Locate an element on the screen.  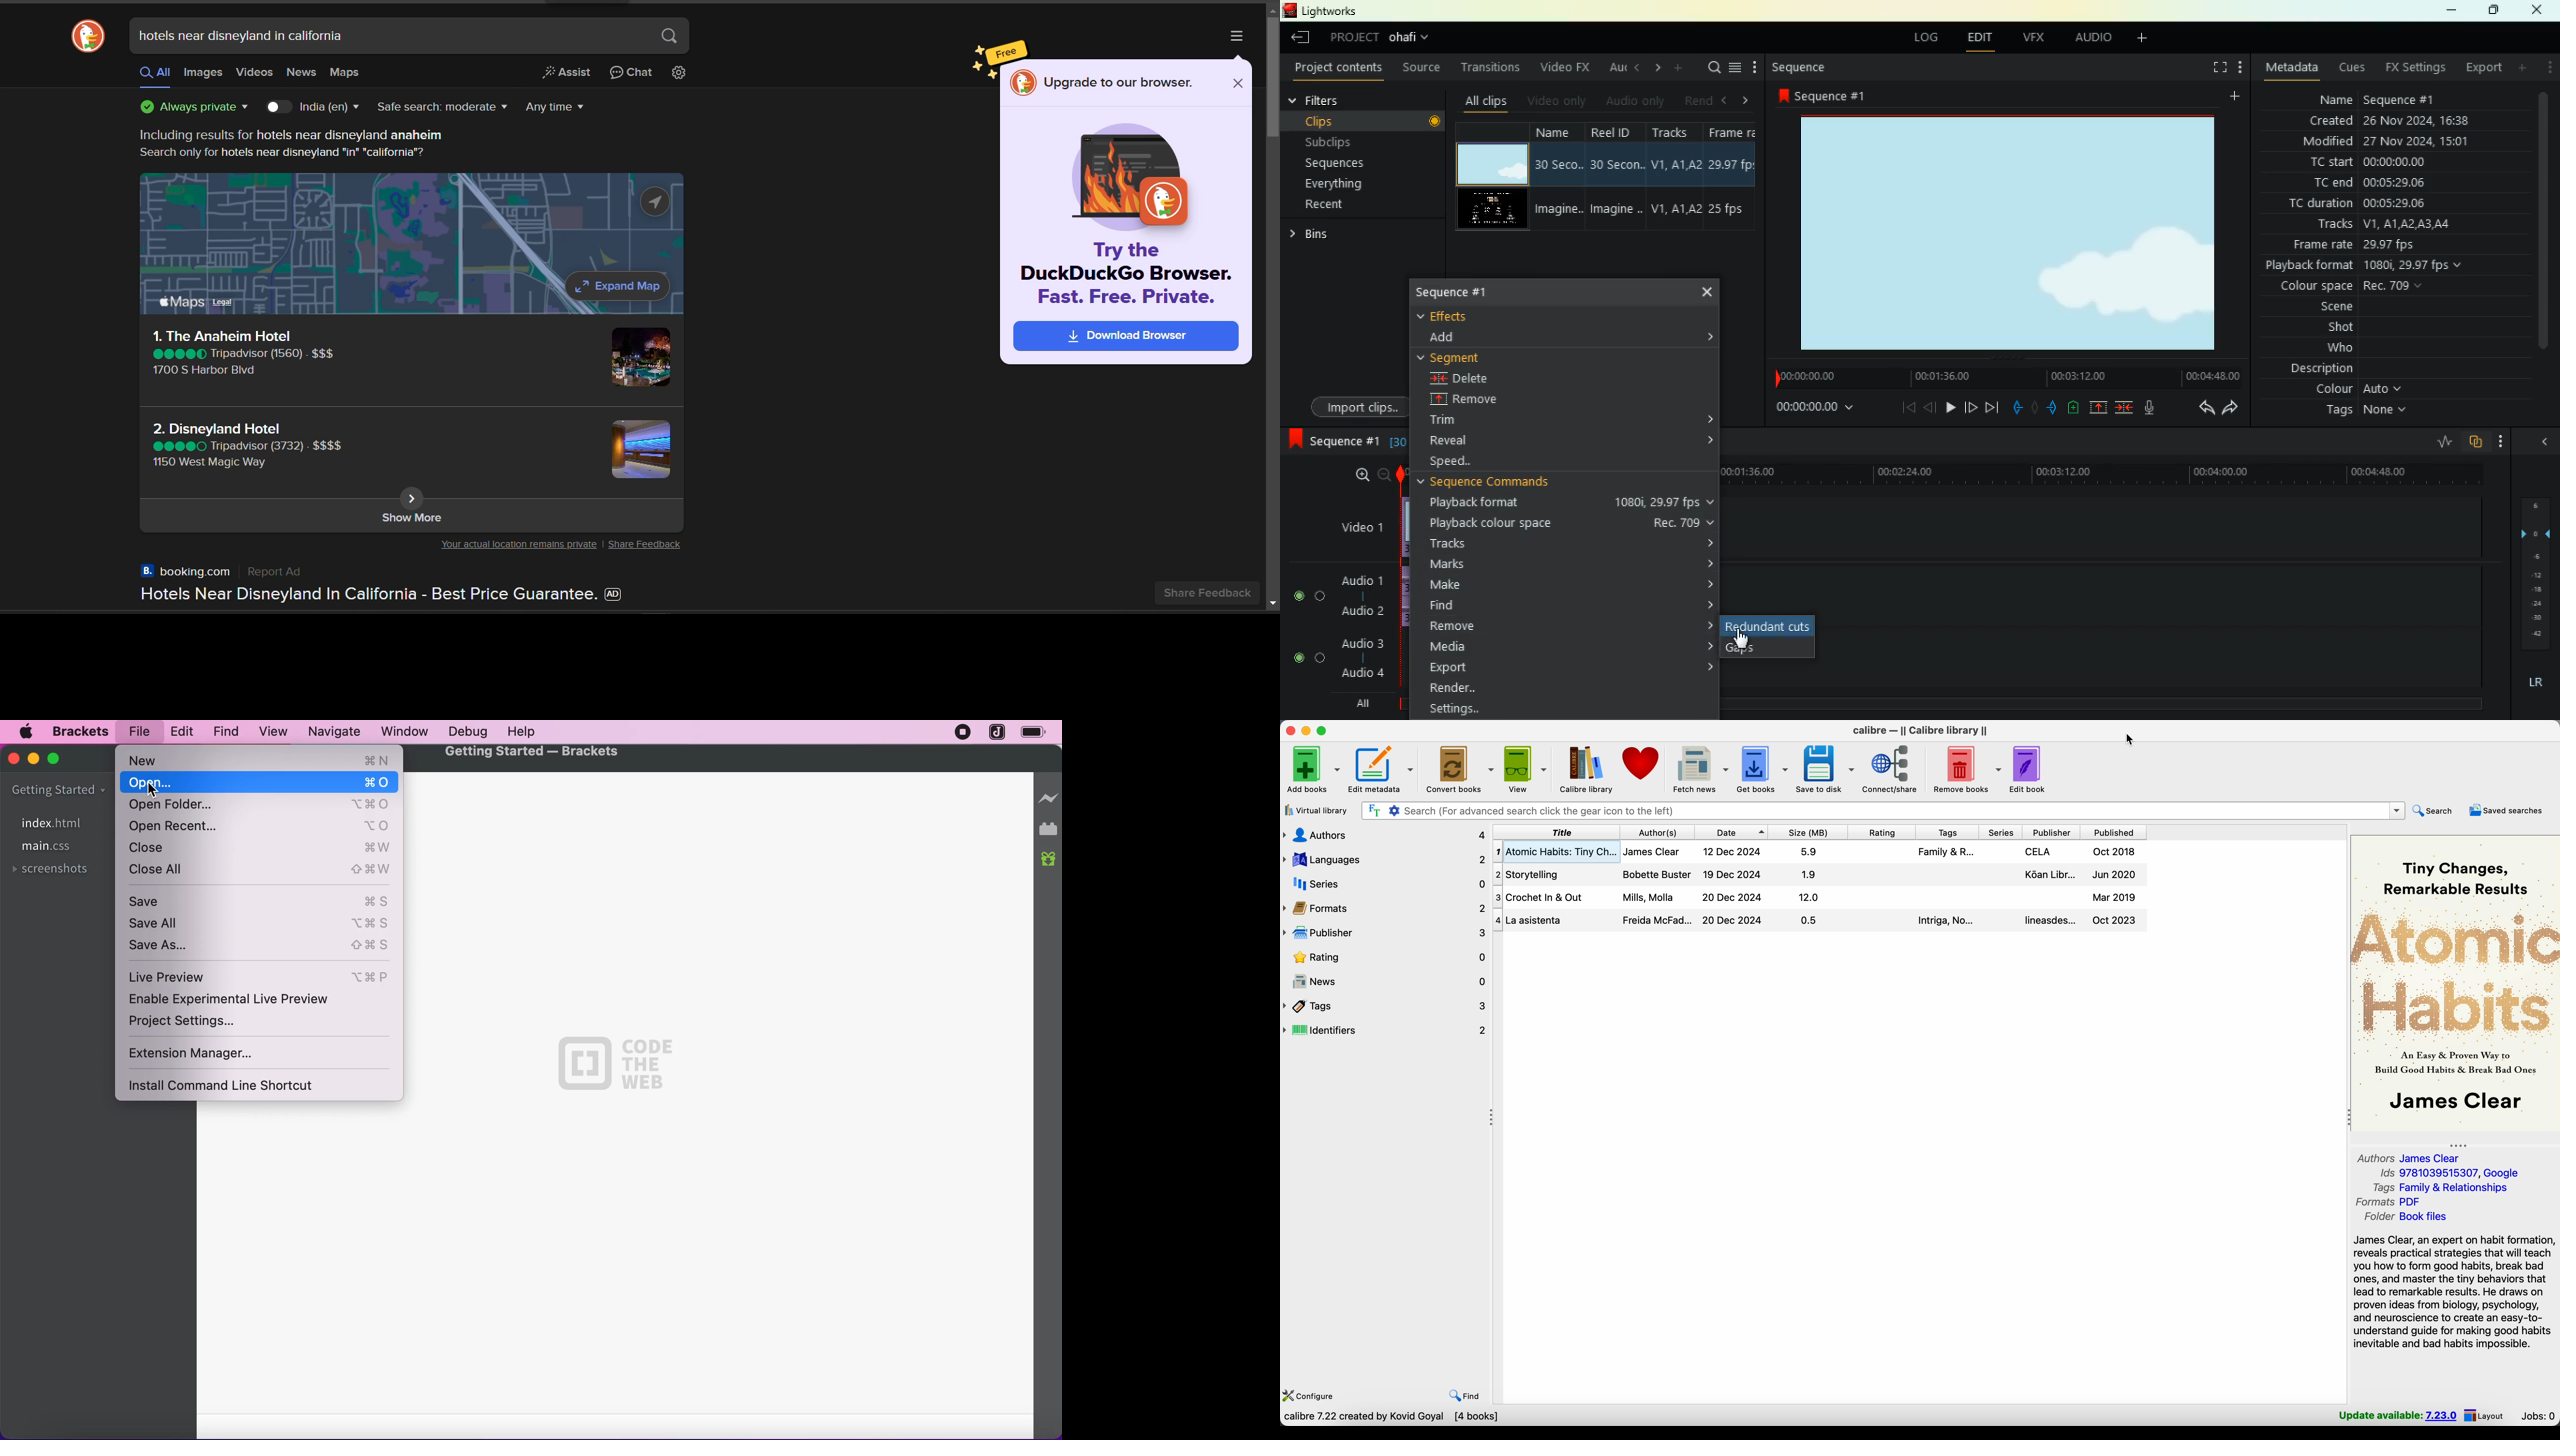
rating is located at coordinates (1882, 832).